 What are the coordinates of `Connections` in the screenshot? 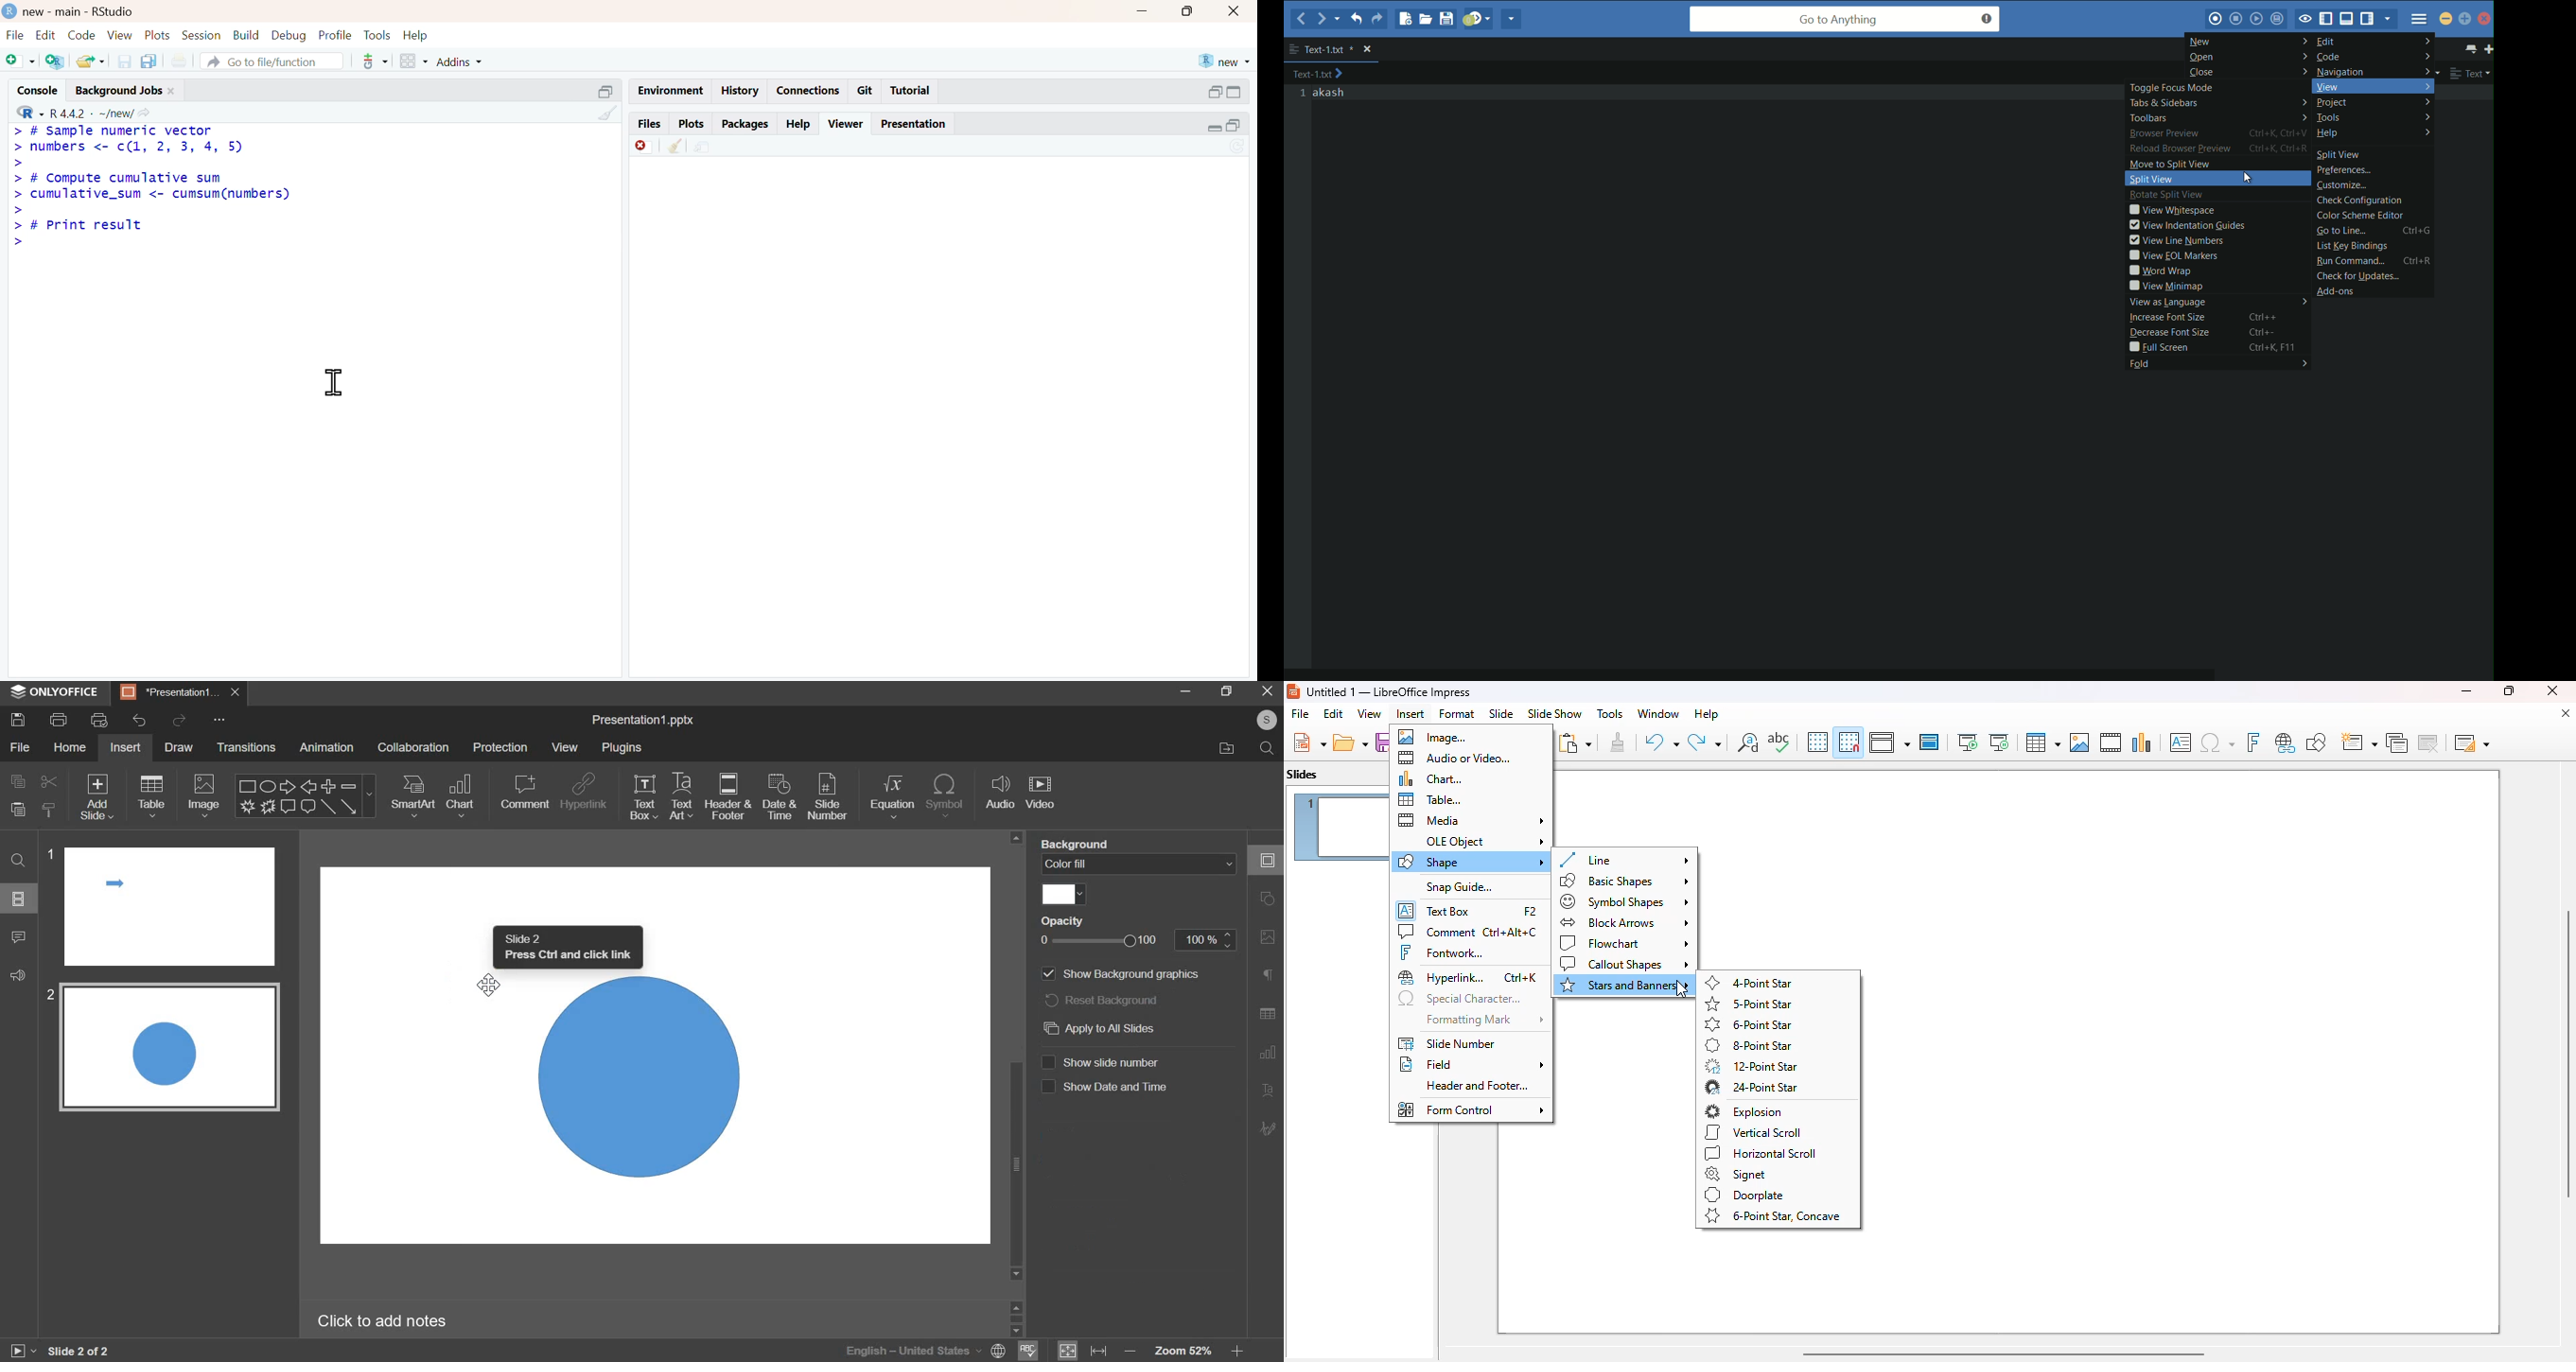 It's located at (811, 92).